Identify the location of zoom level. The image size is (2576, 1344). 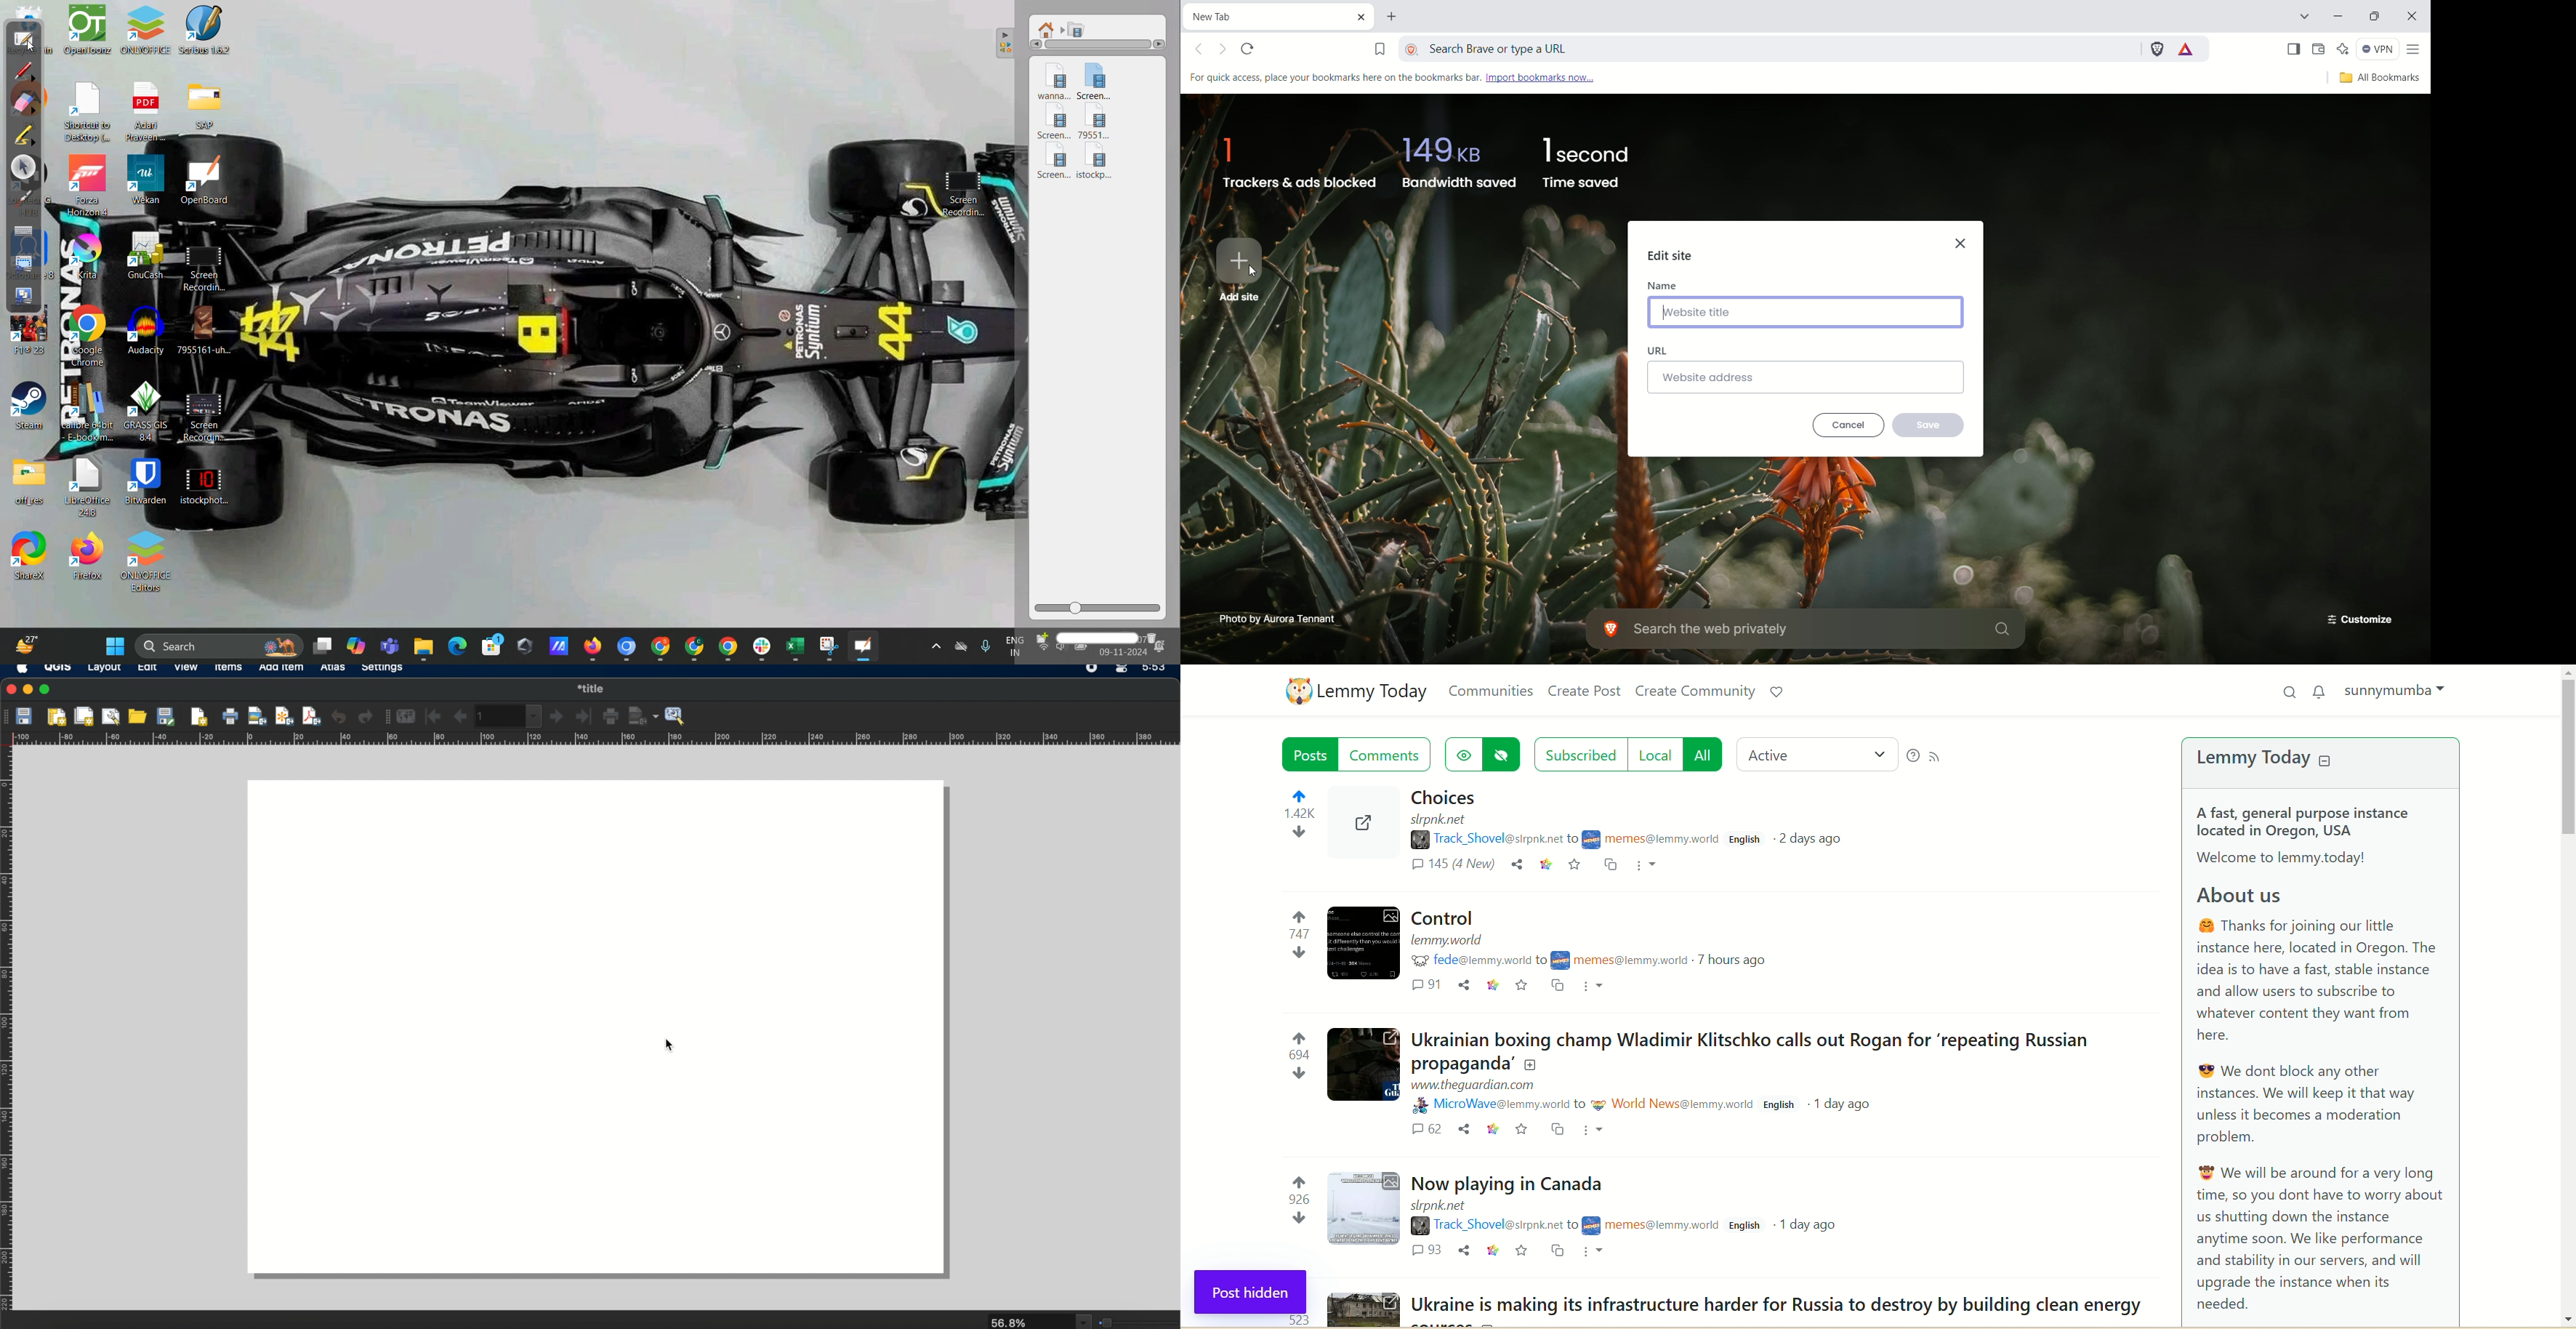
(1140, 1322).